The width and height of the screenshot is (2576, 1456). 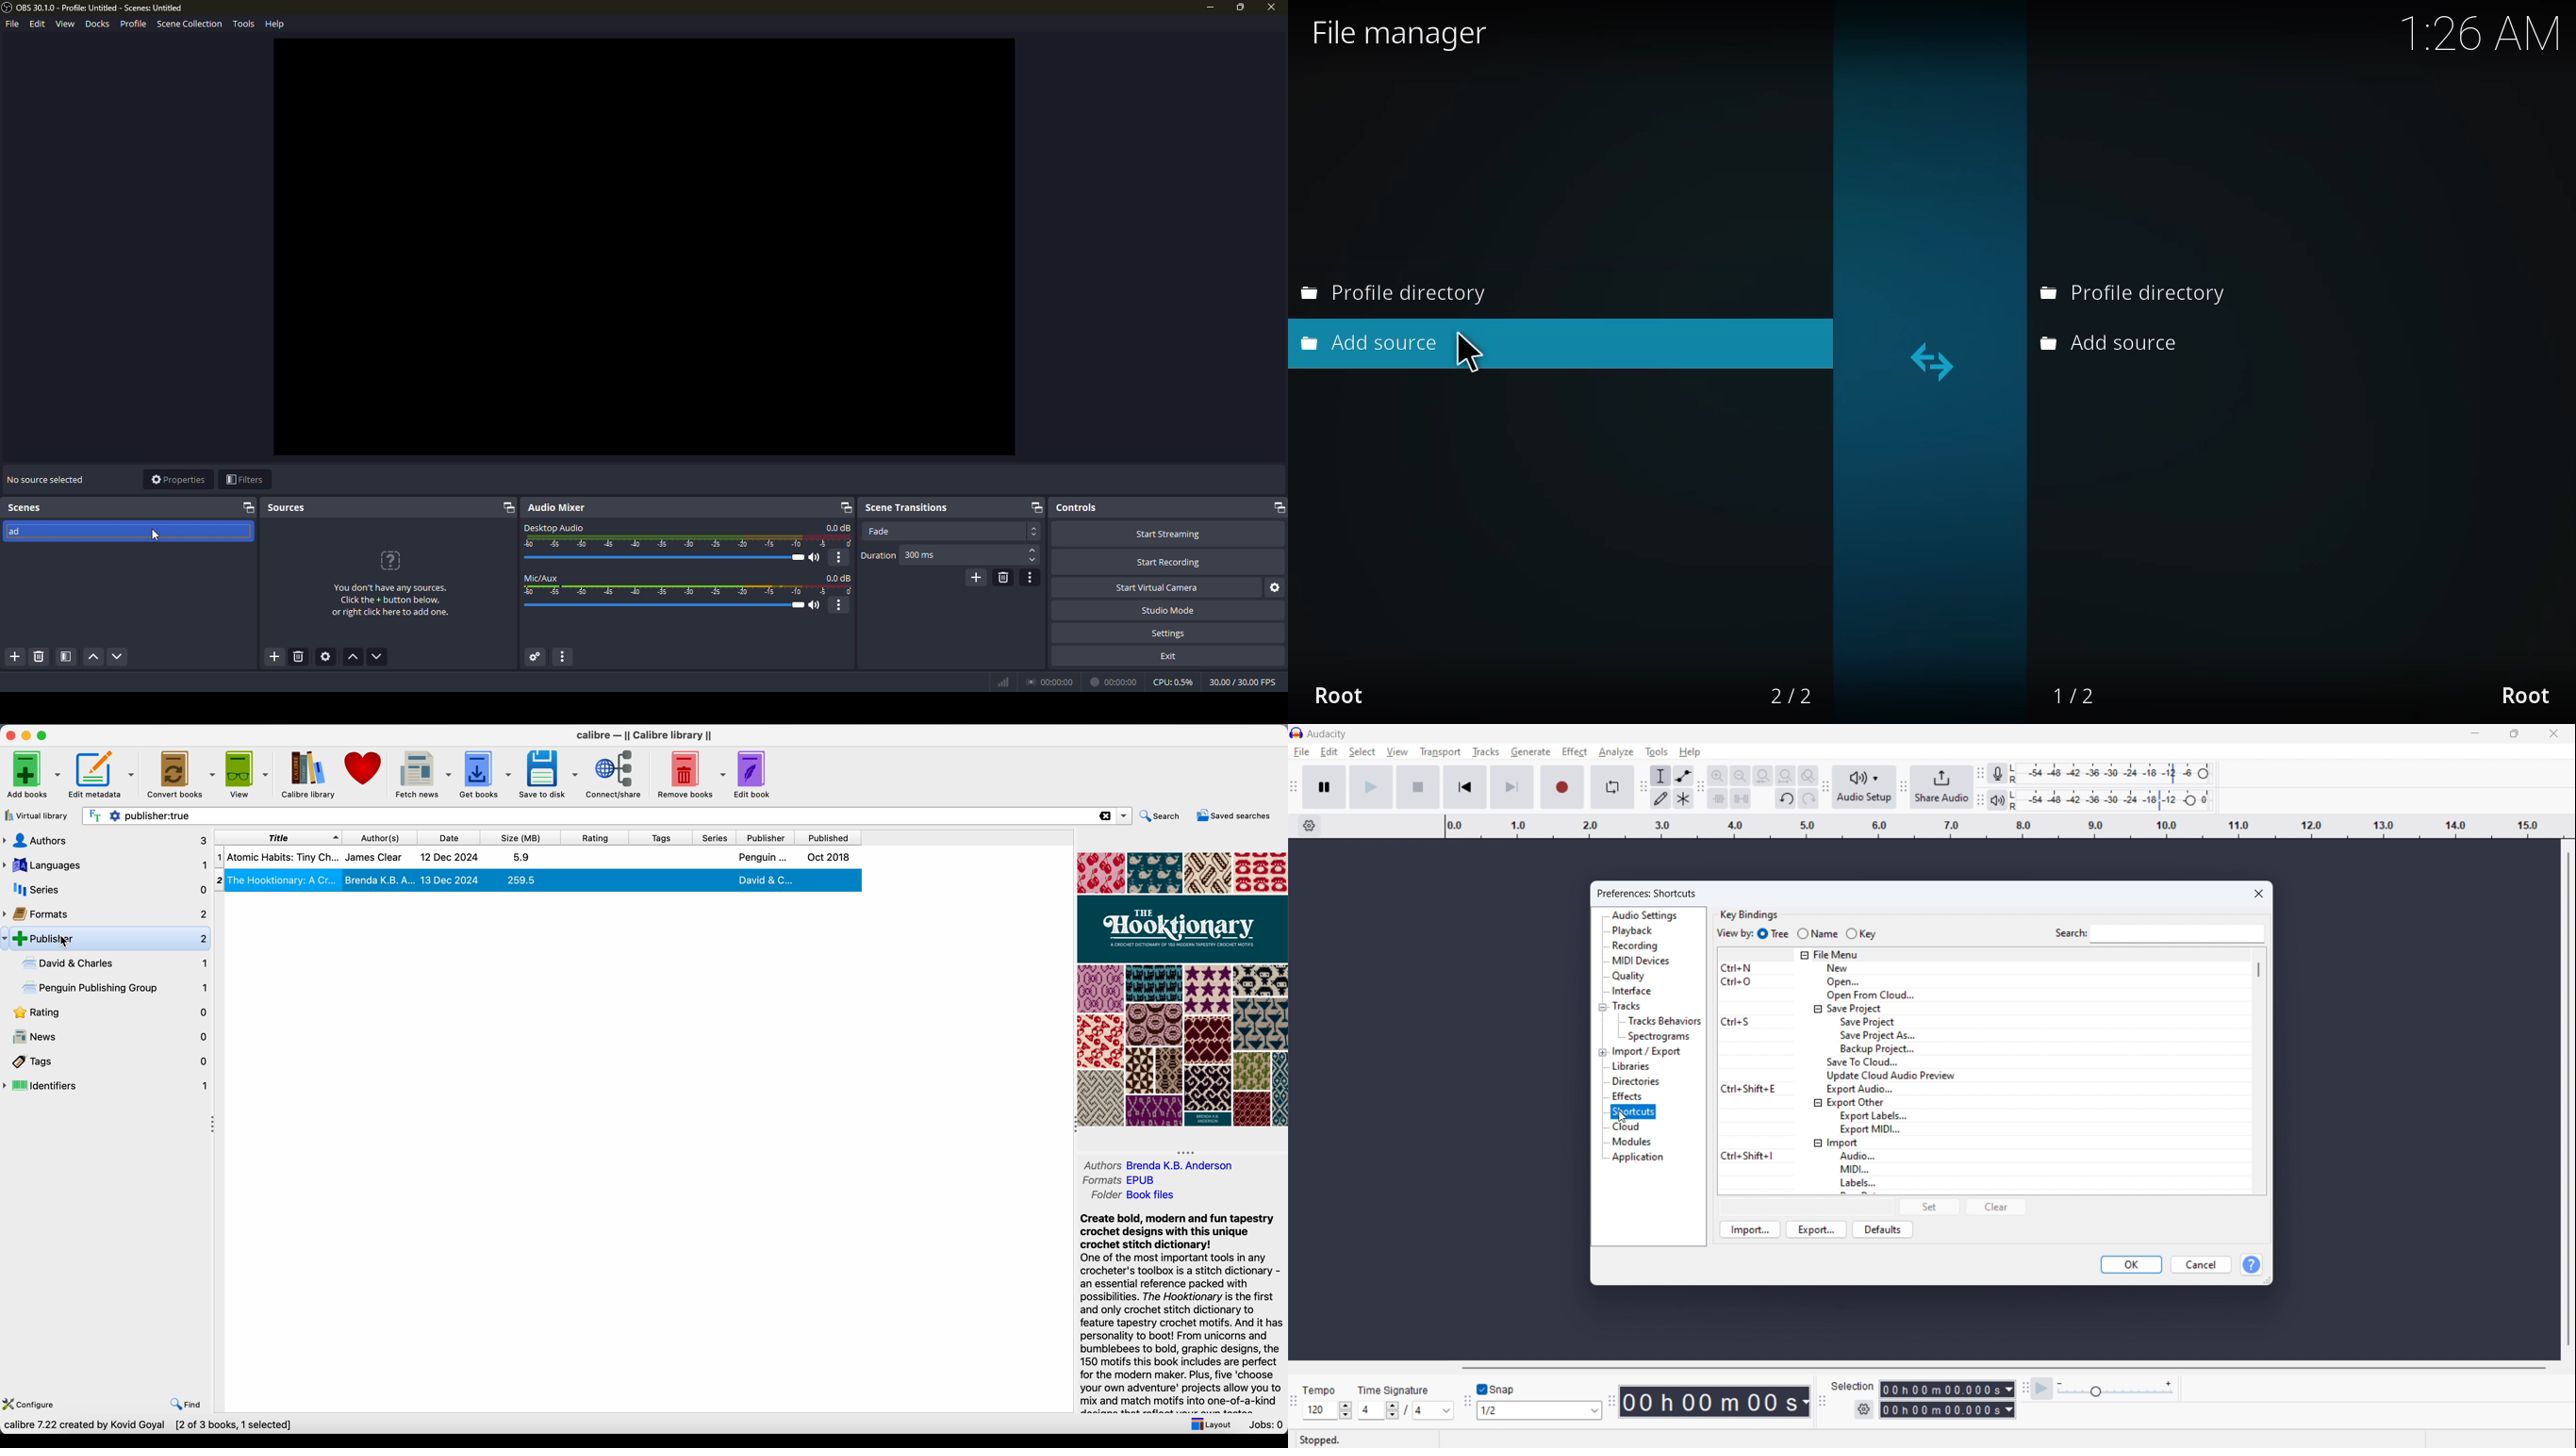 I want to click on docks, so click(x=98, y=23).